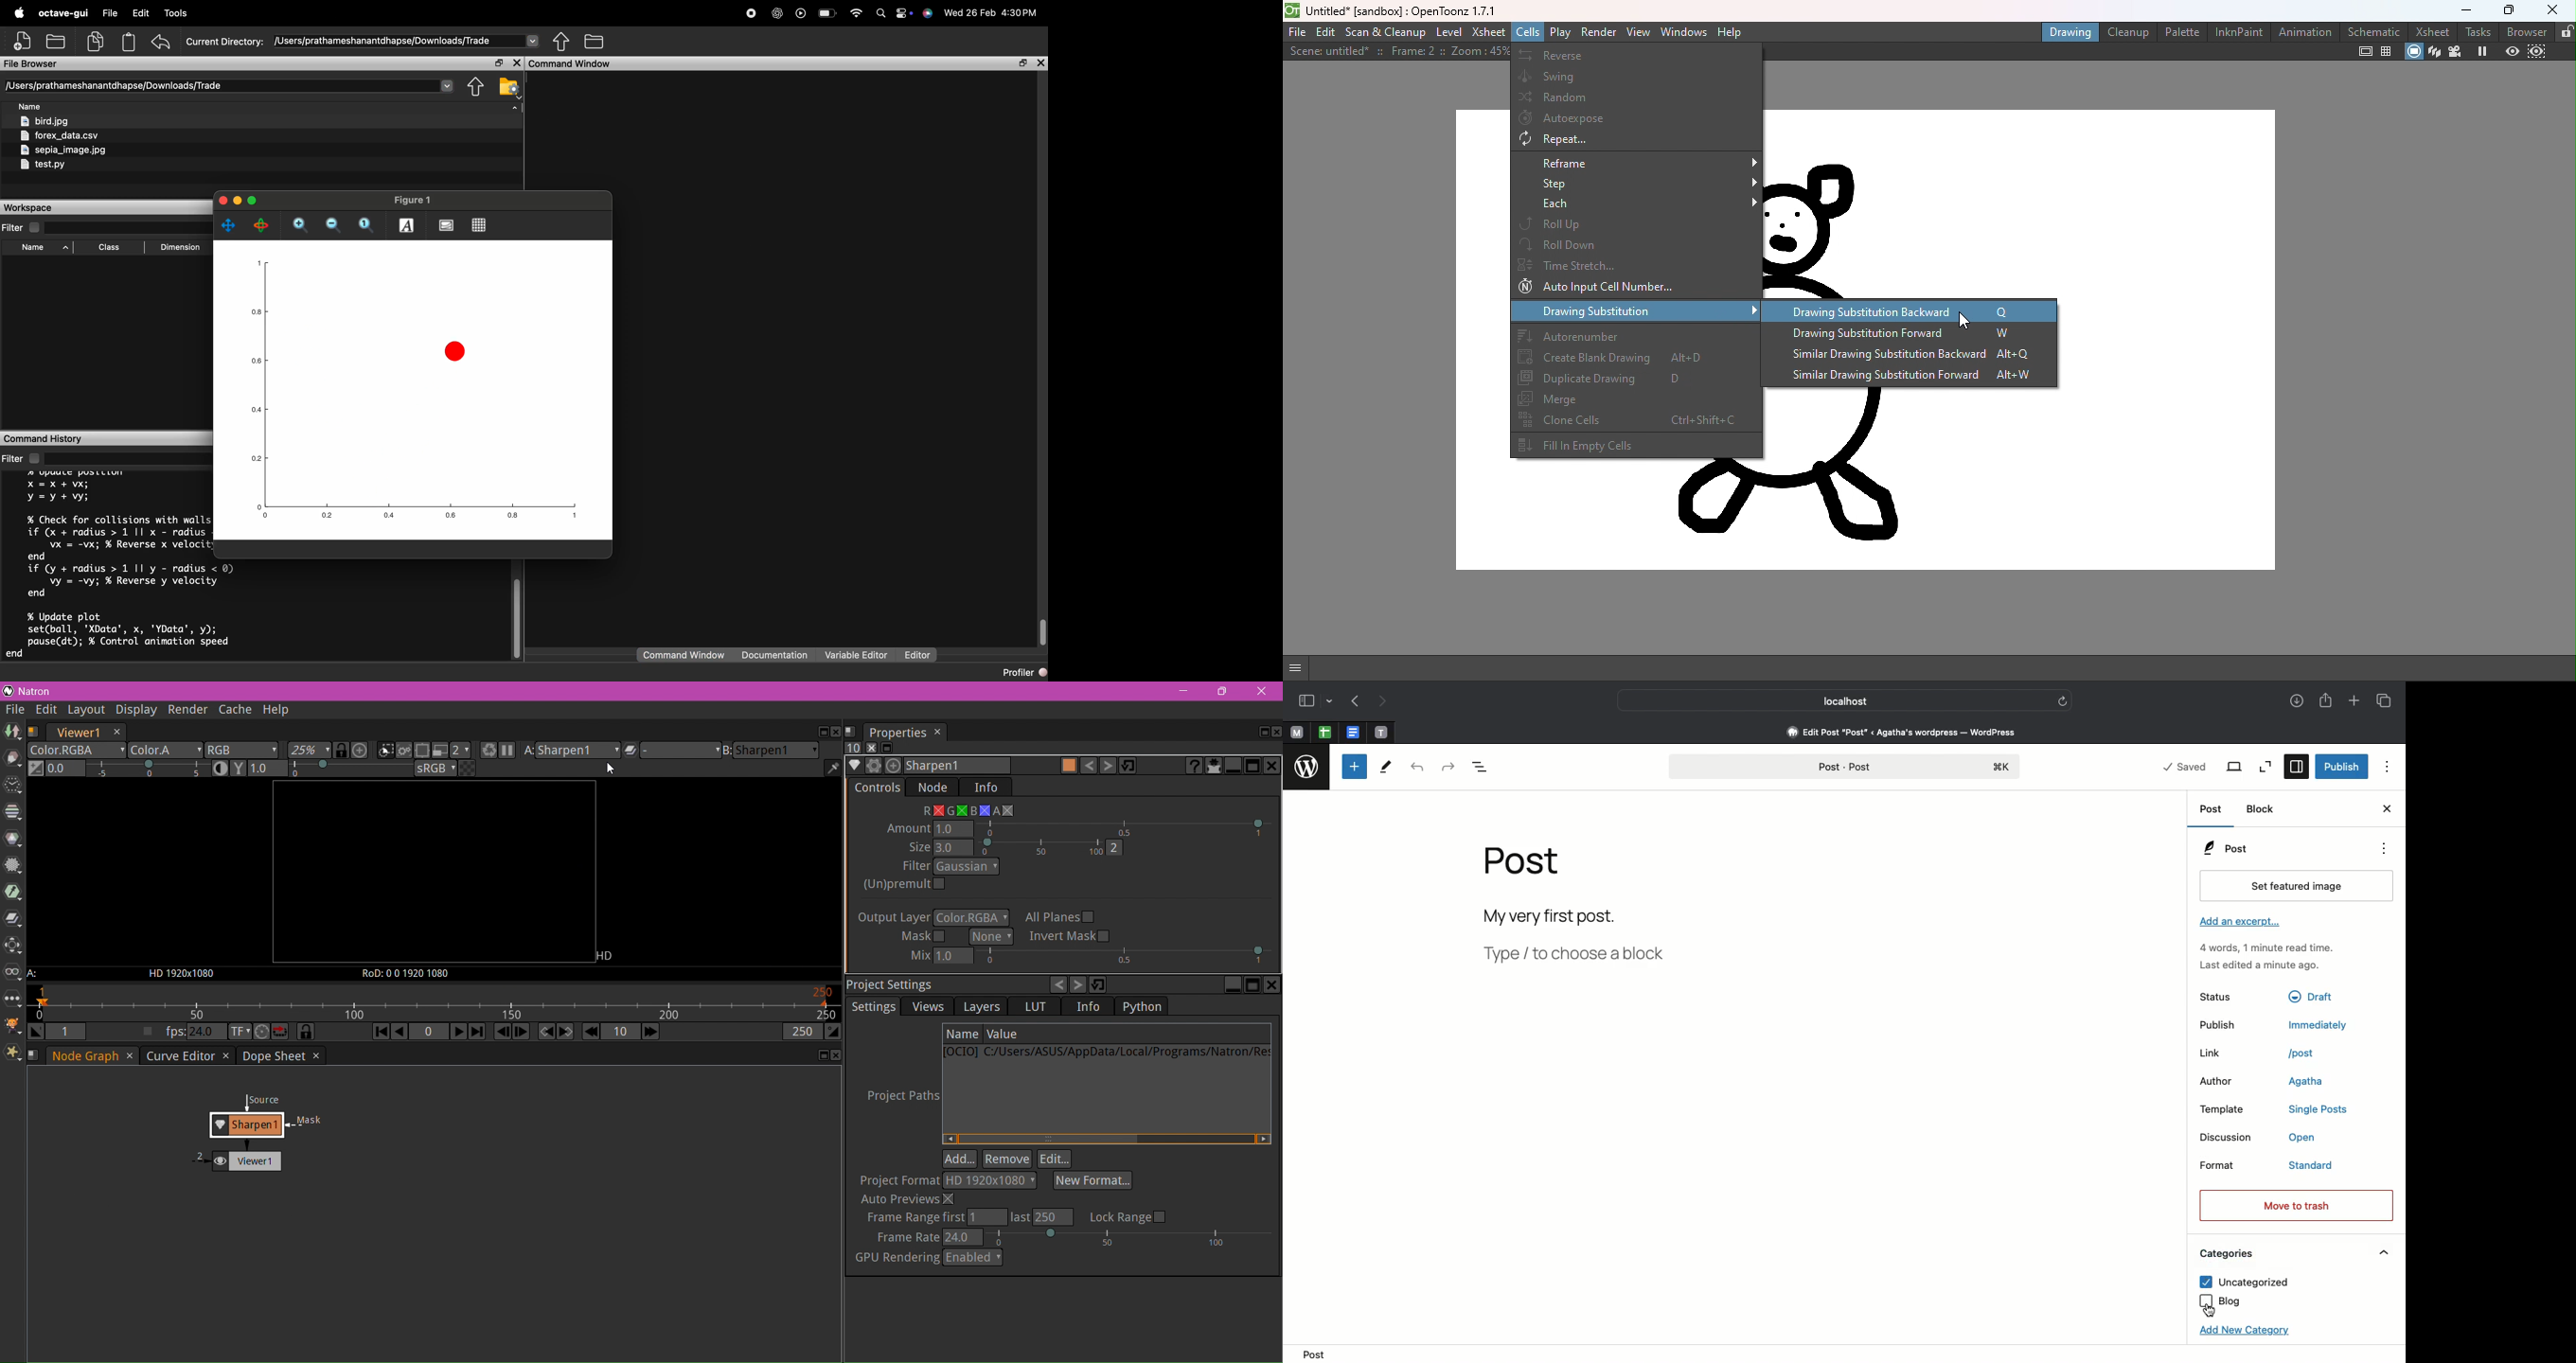  Describe the element at coordinates (2241, 1334) in the screenshot. I see `Add new category` at that location.